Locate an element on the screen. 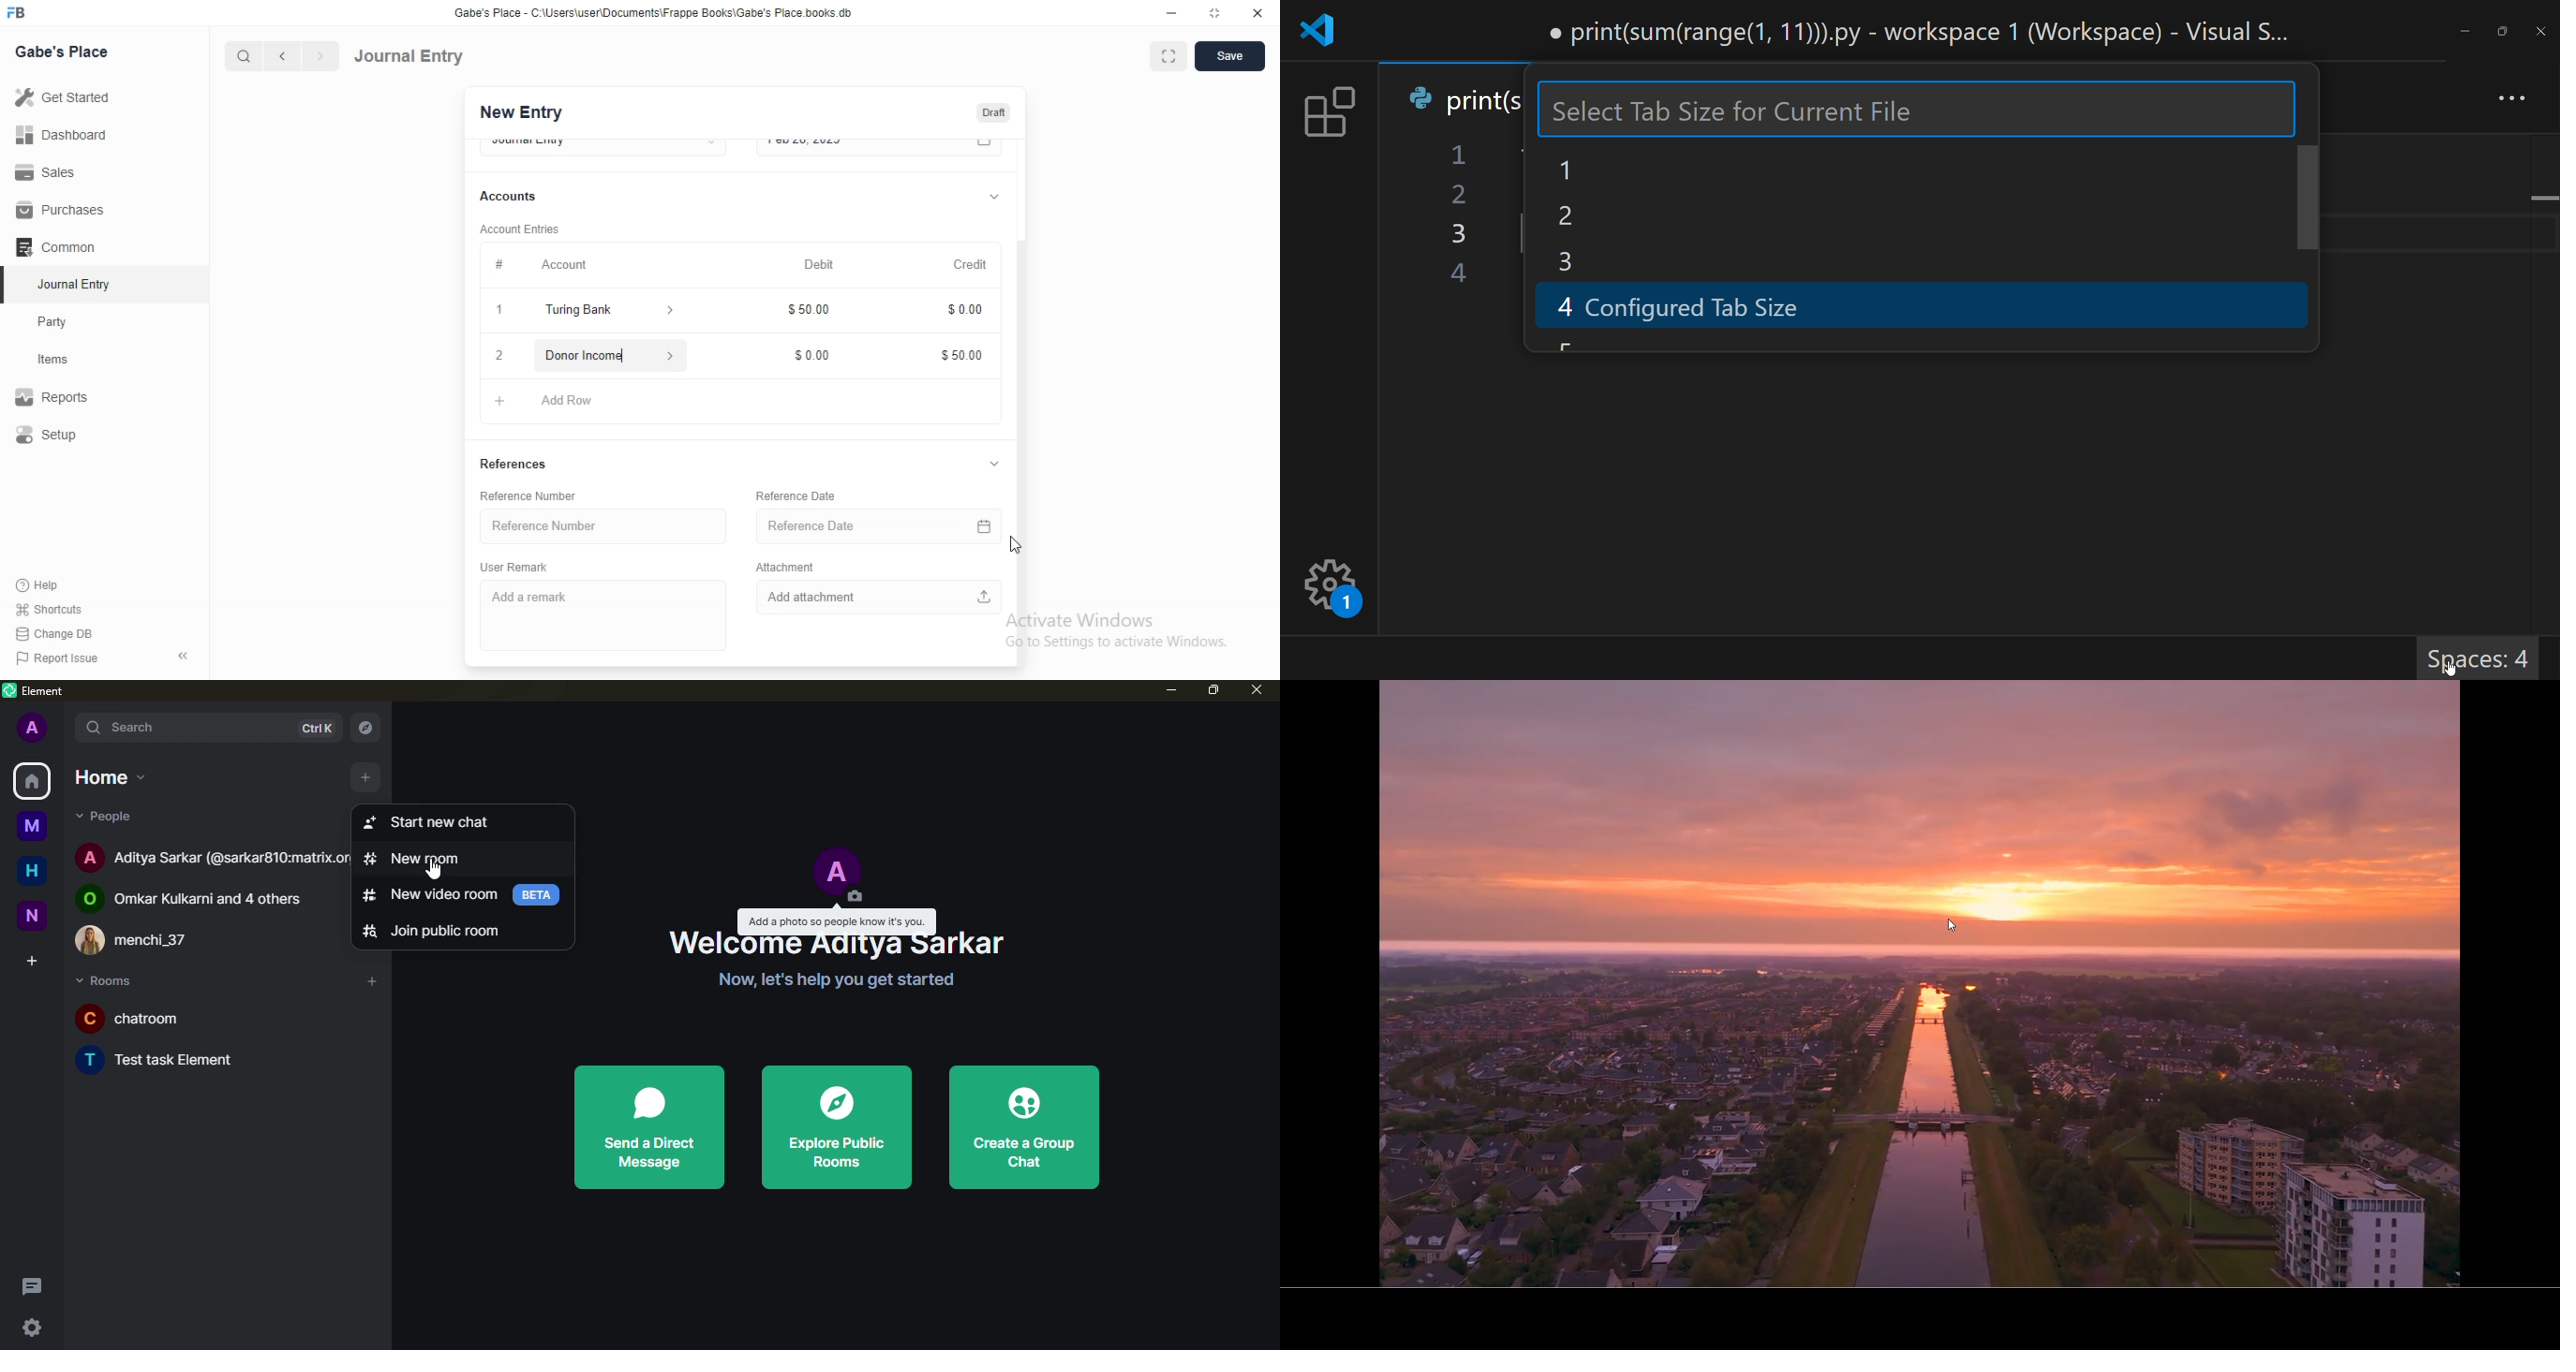 The image size is (2576, 1372). Entry Type is located at coordinates (602, 145).